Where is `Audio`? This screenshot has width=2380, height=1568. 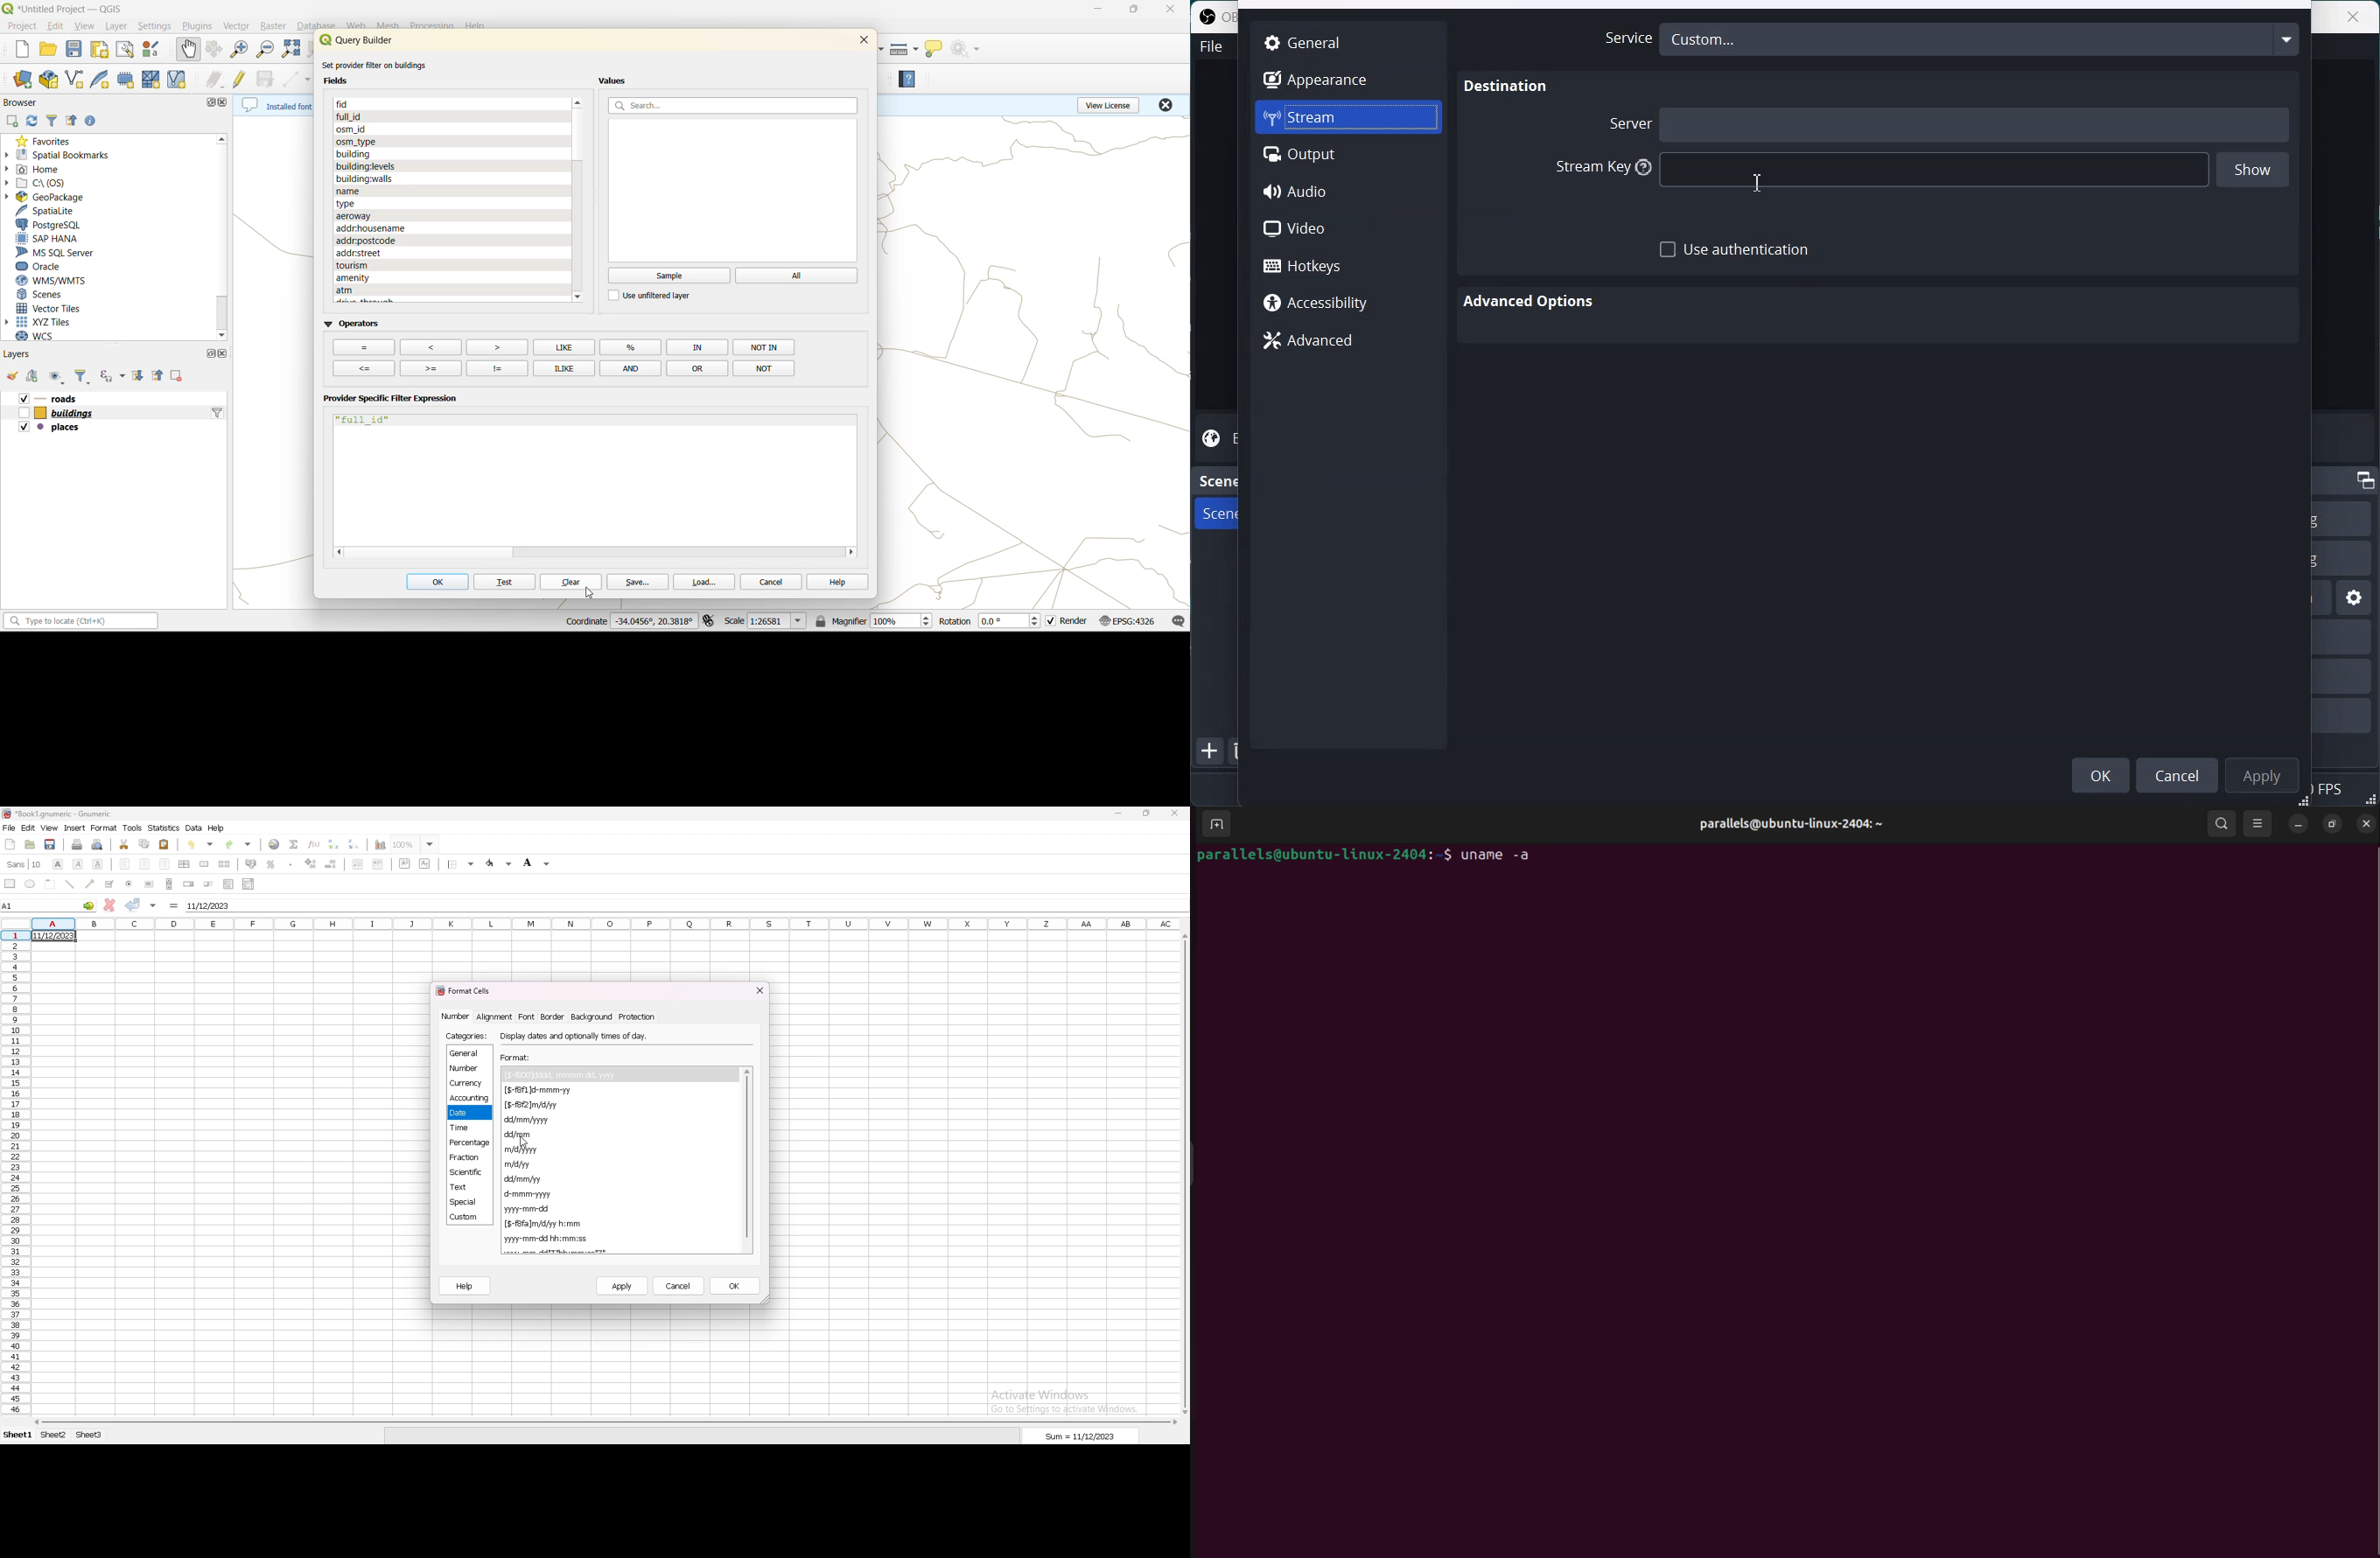
Audio is located at coordinates (1349, 192).